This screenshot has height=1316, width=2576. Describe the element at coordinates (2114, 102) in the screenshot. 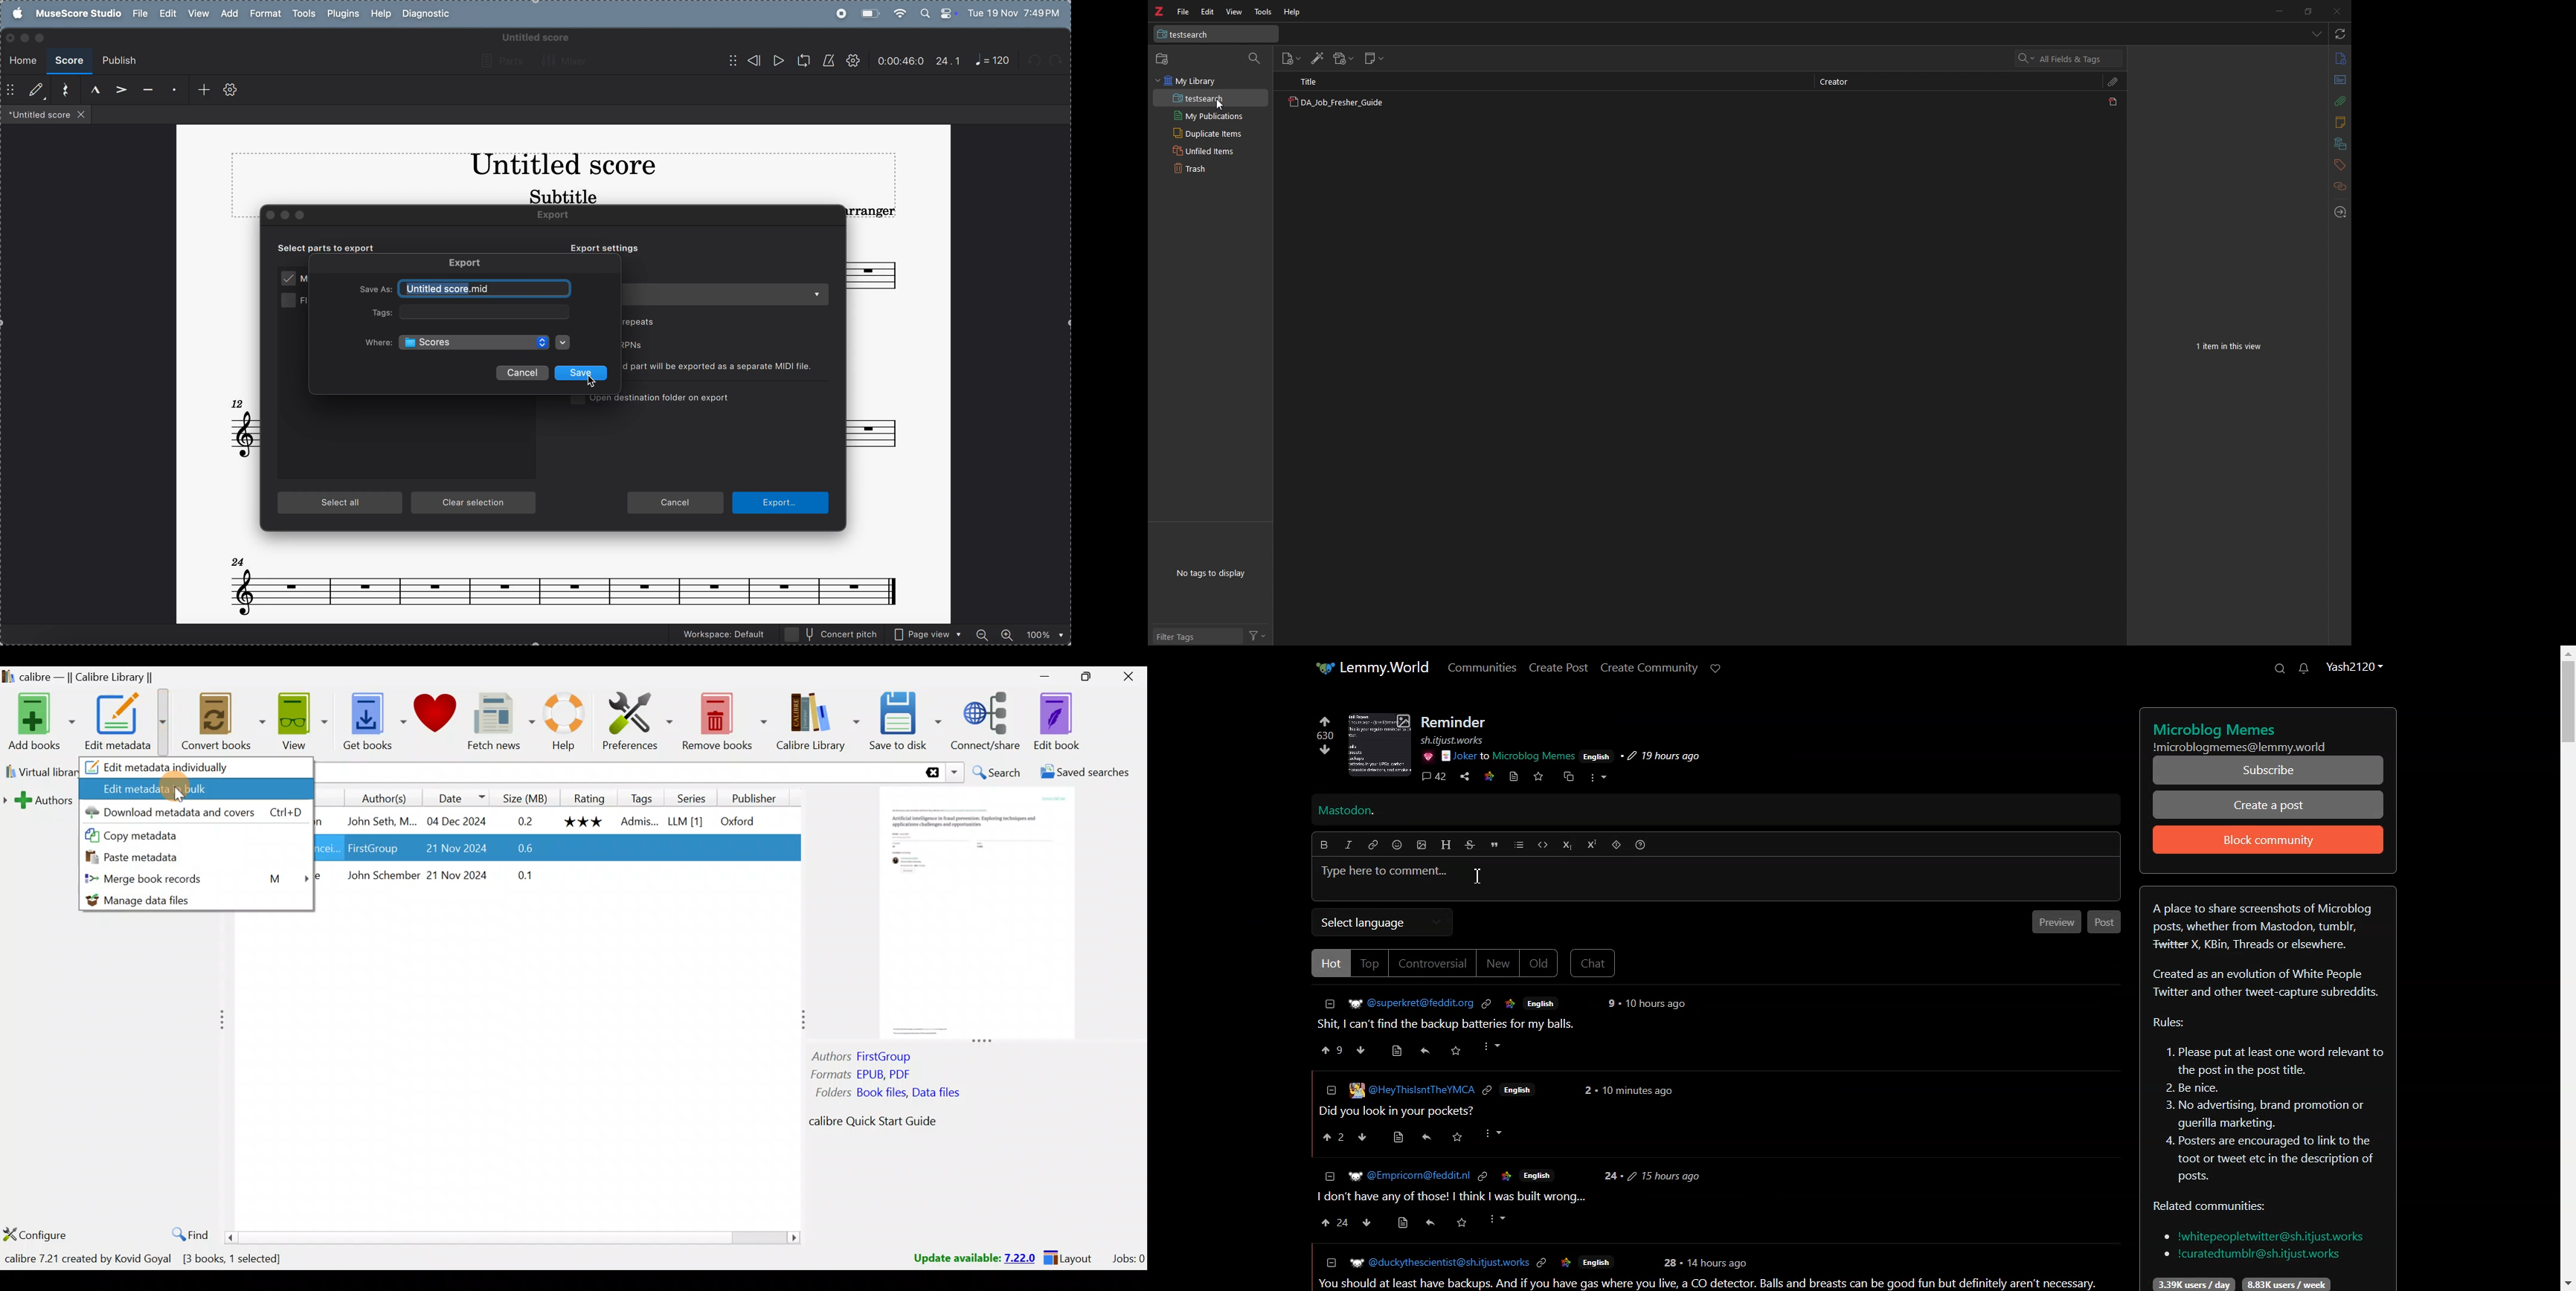

I see `pdf` at that location.